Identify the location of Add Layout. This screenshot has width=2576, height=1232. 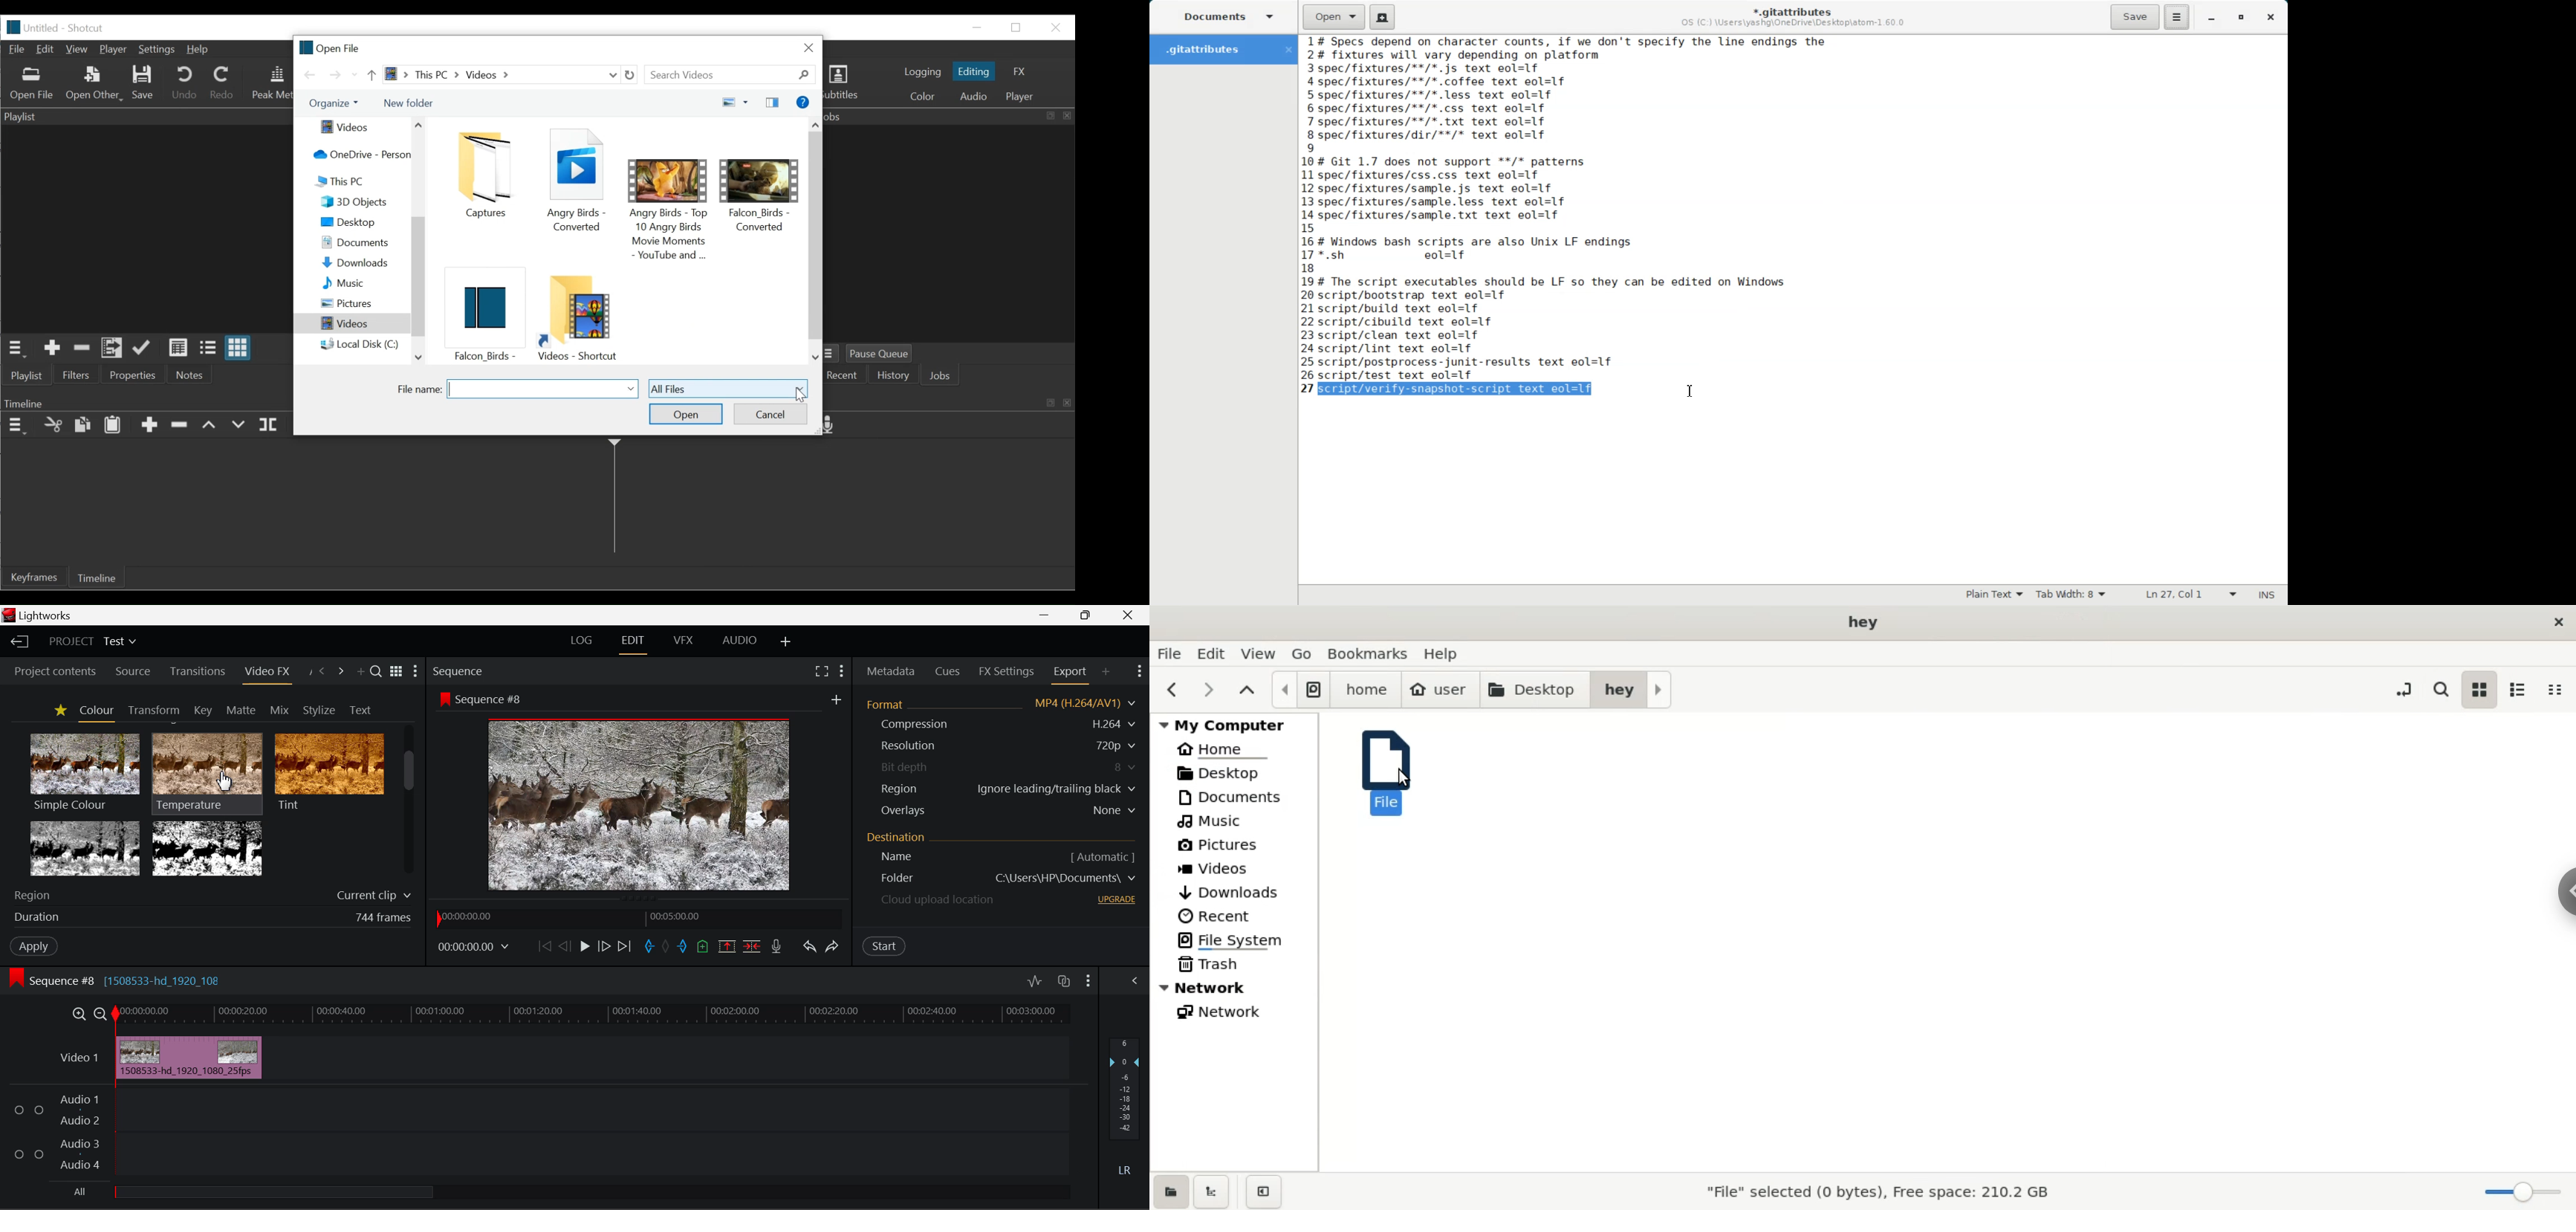
(786, 642).